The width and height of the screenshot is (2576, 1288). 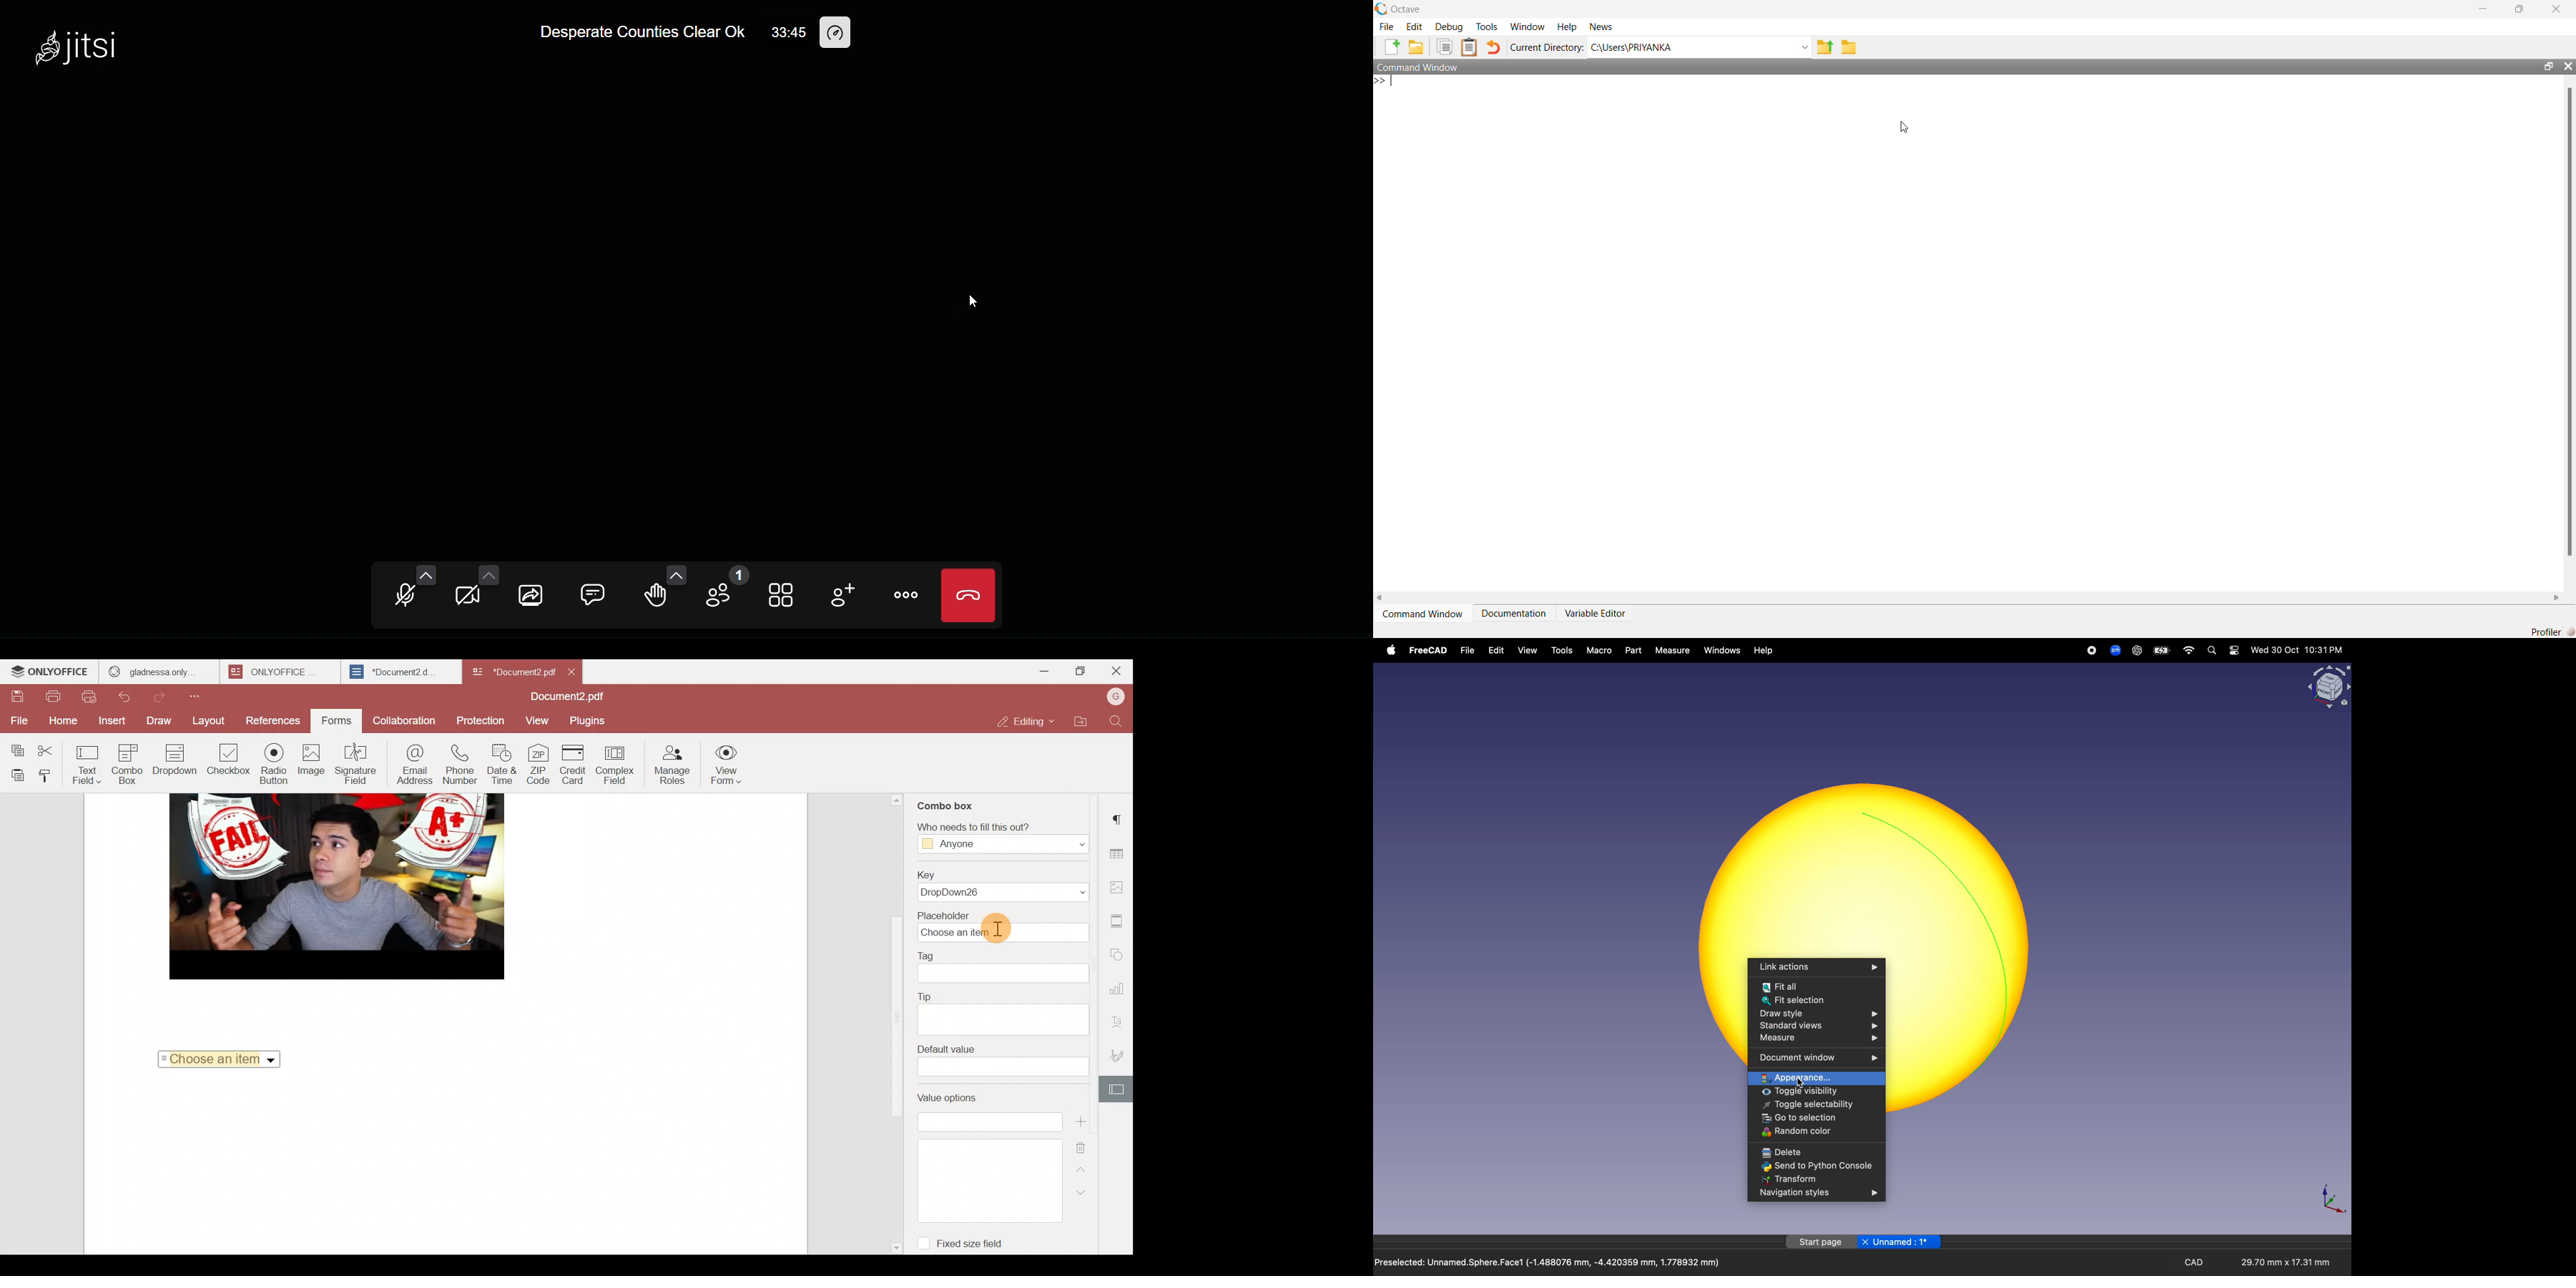 I want to click on go to selection, so click(x=1819, y=1118).